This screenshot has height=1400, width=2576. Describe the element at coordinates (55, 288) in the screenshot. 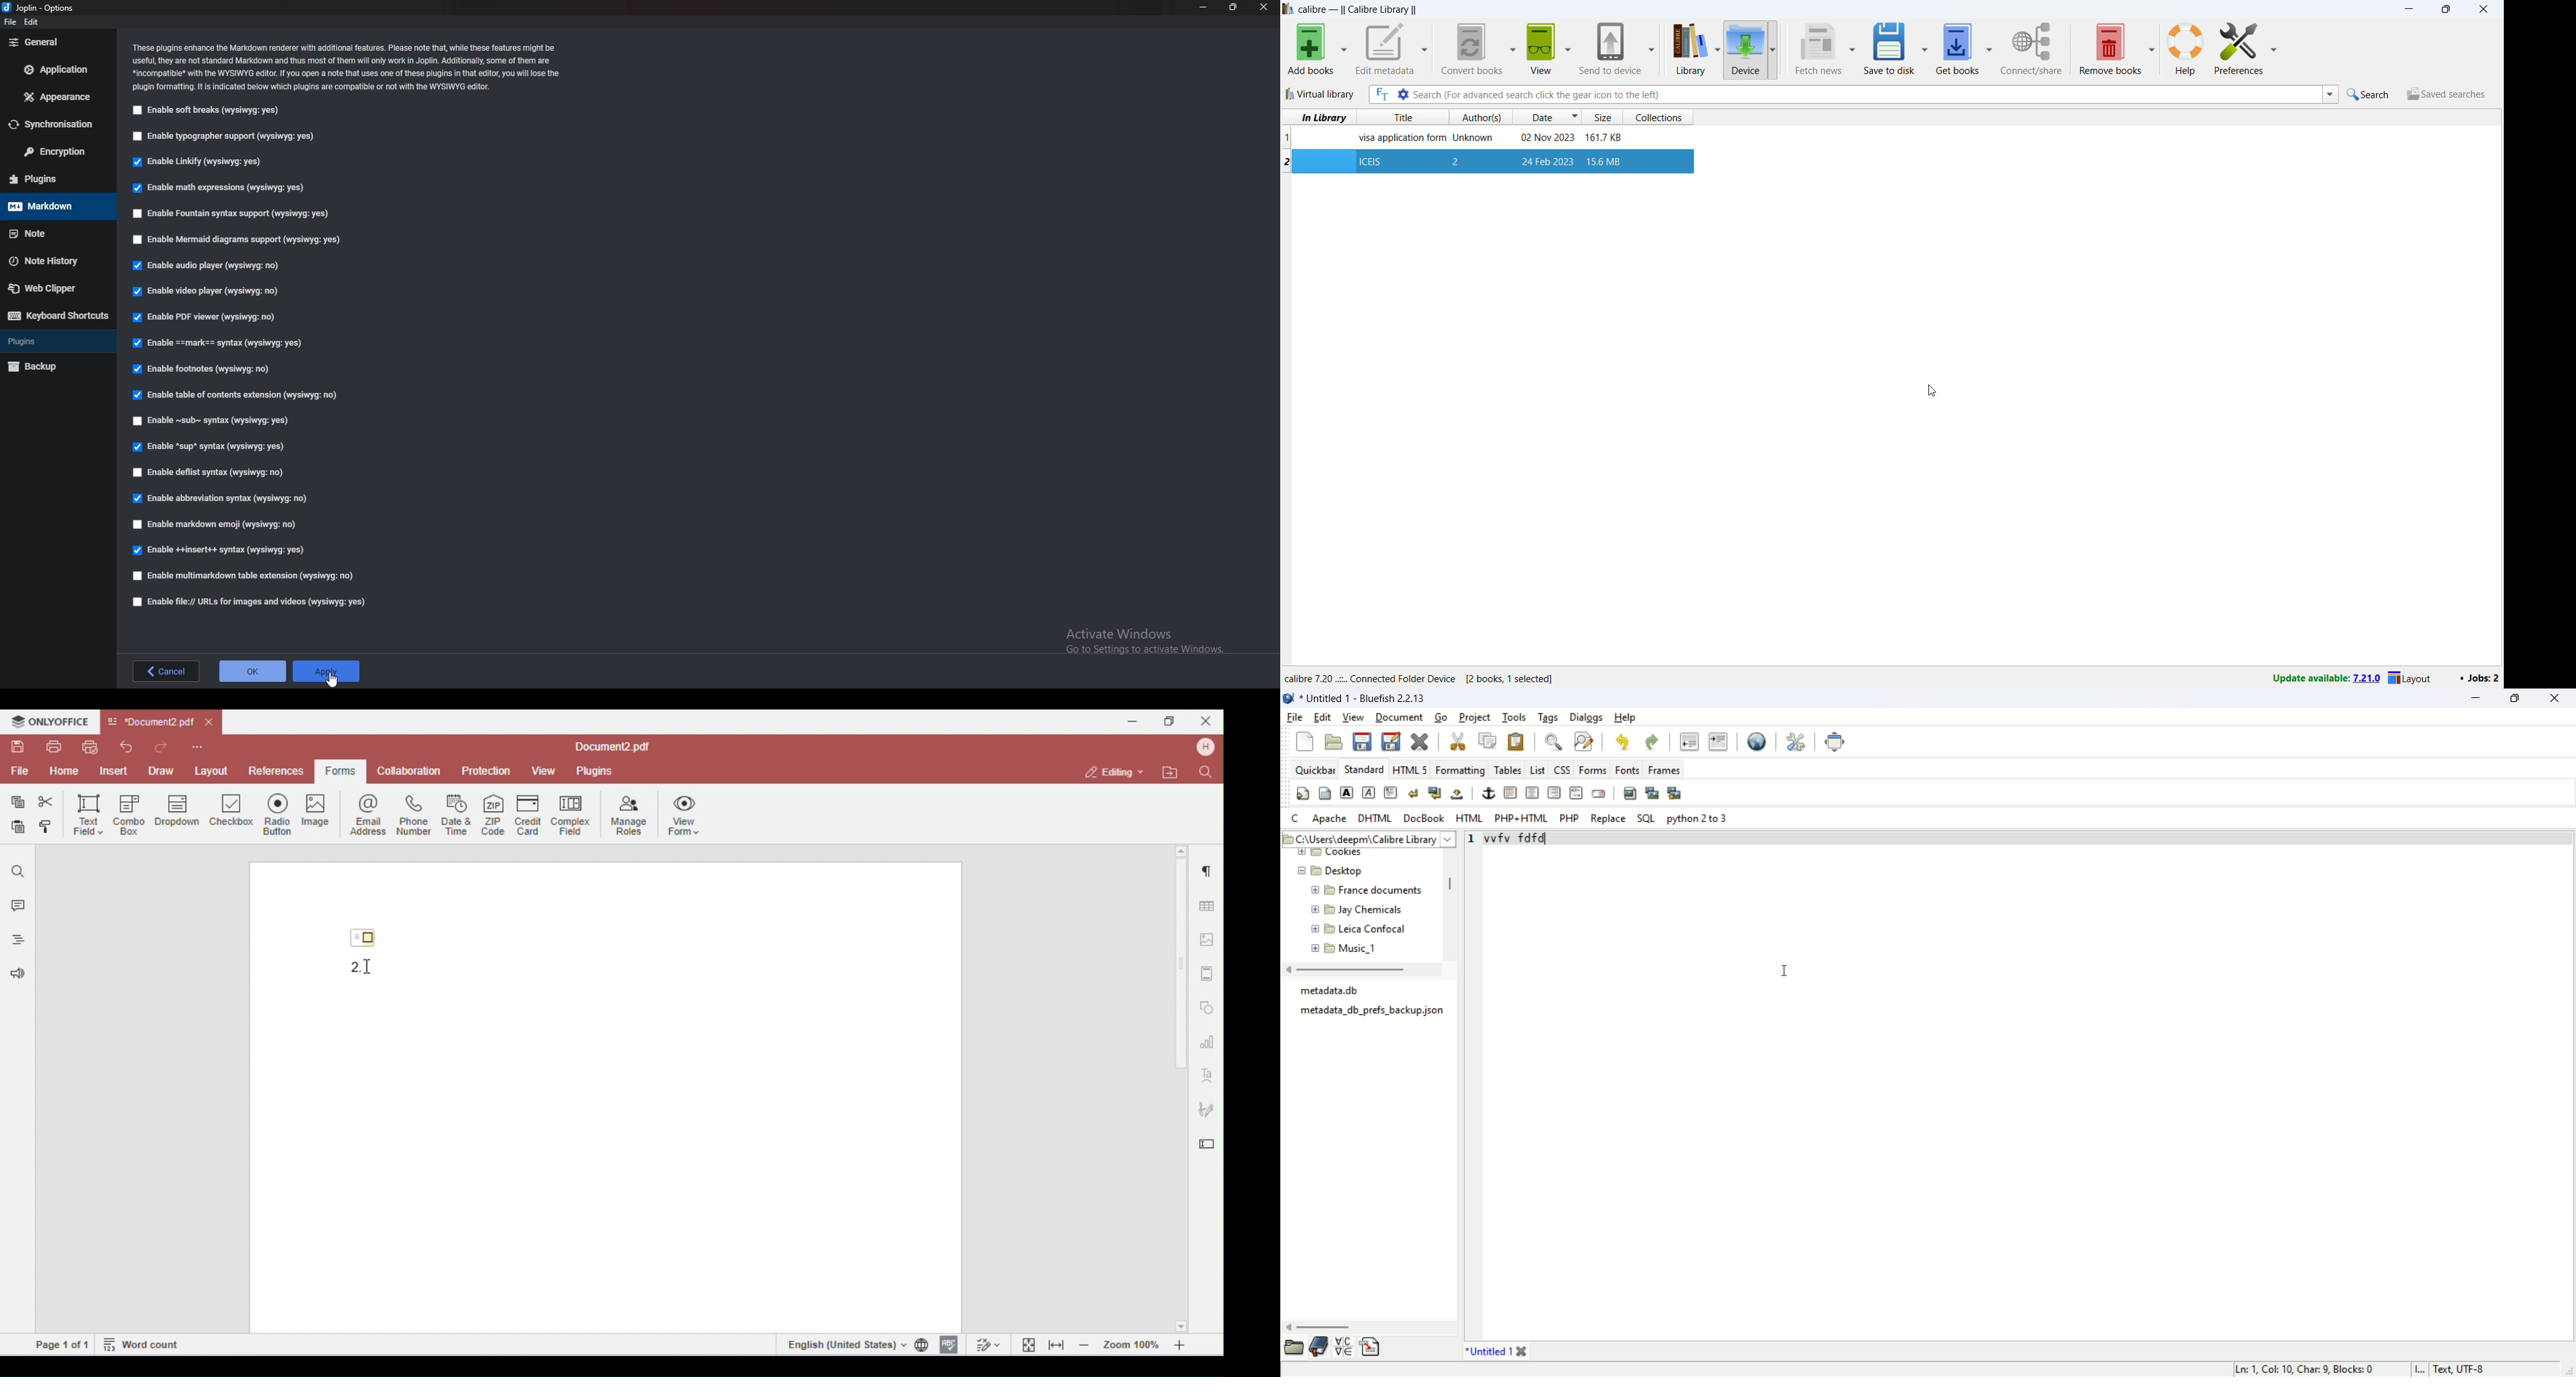

I see `Webclipper` at that location.